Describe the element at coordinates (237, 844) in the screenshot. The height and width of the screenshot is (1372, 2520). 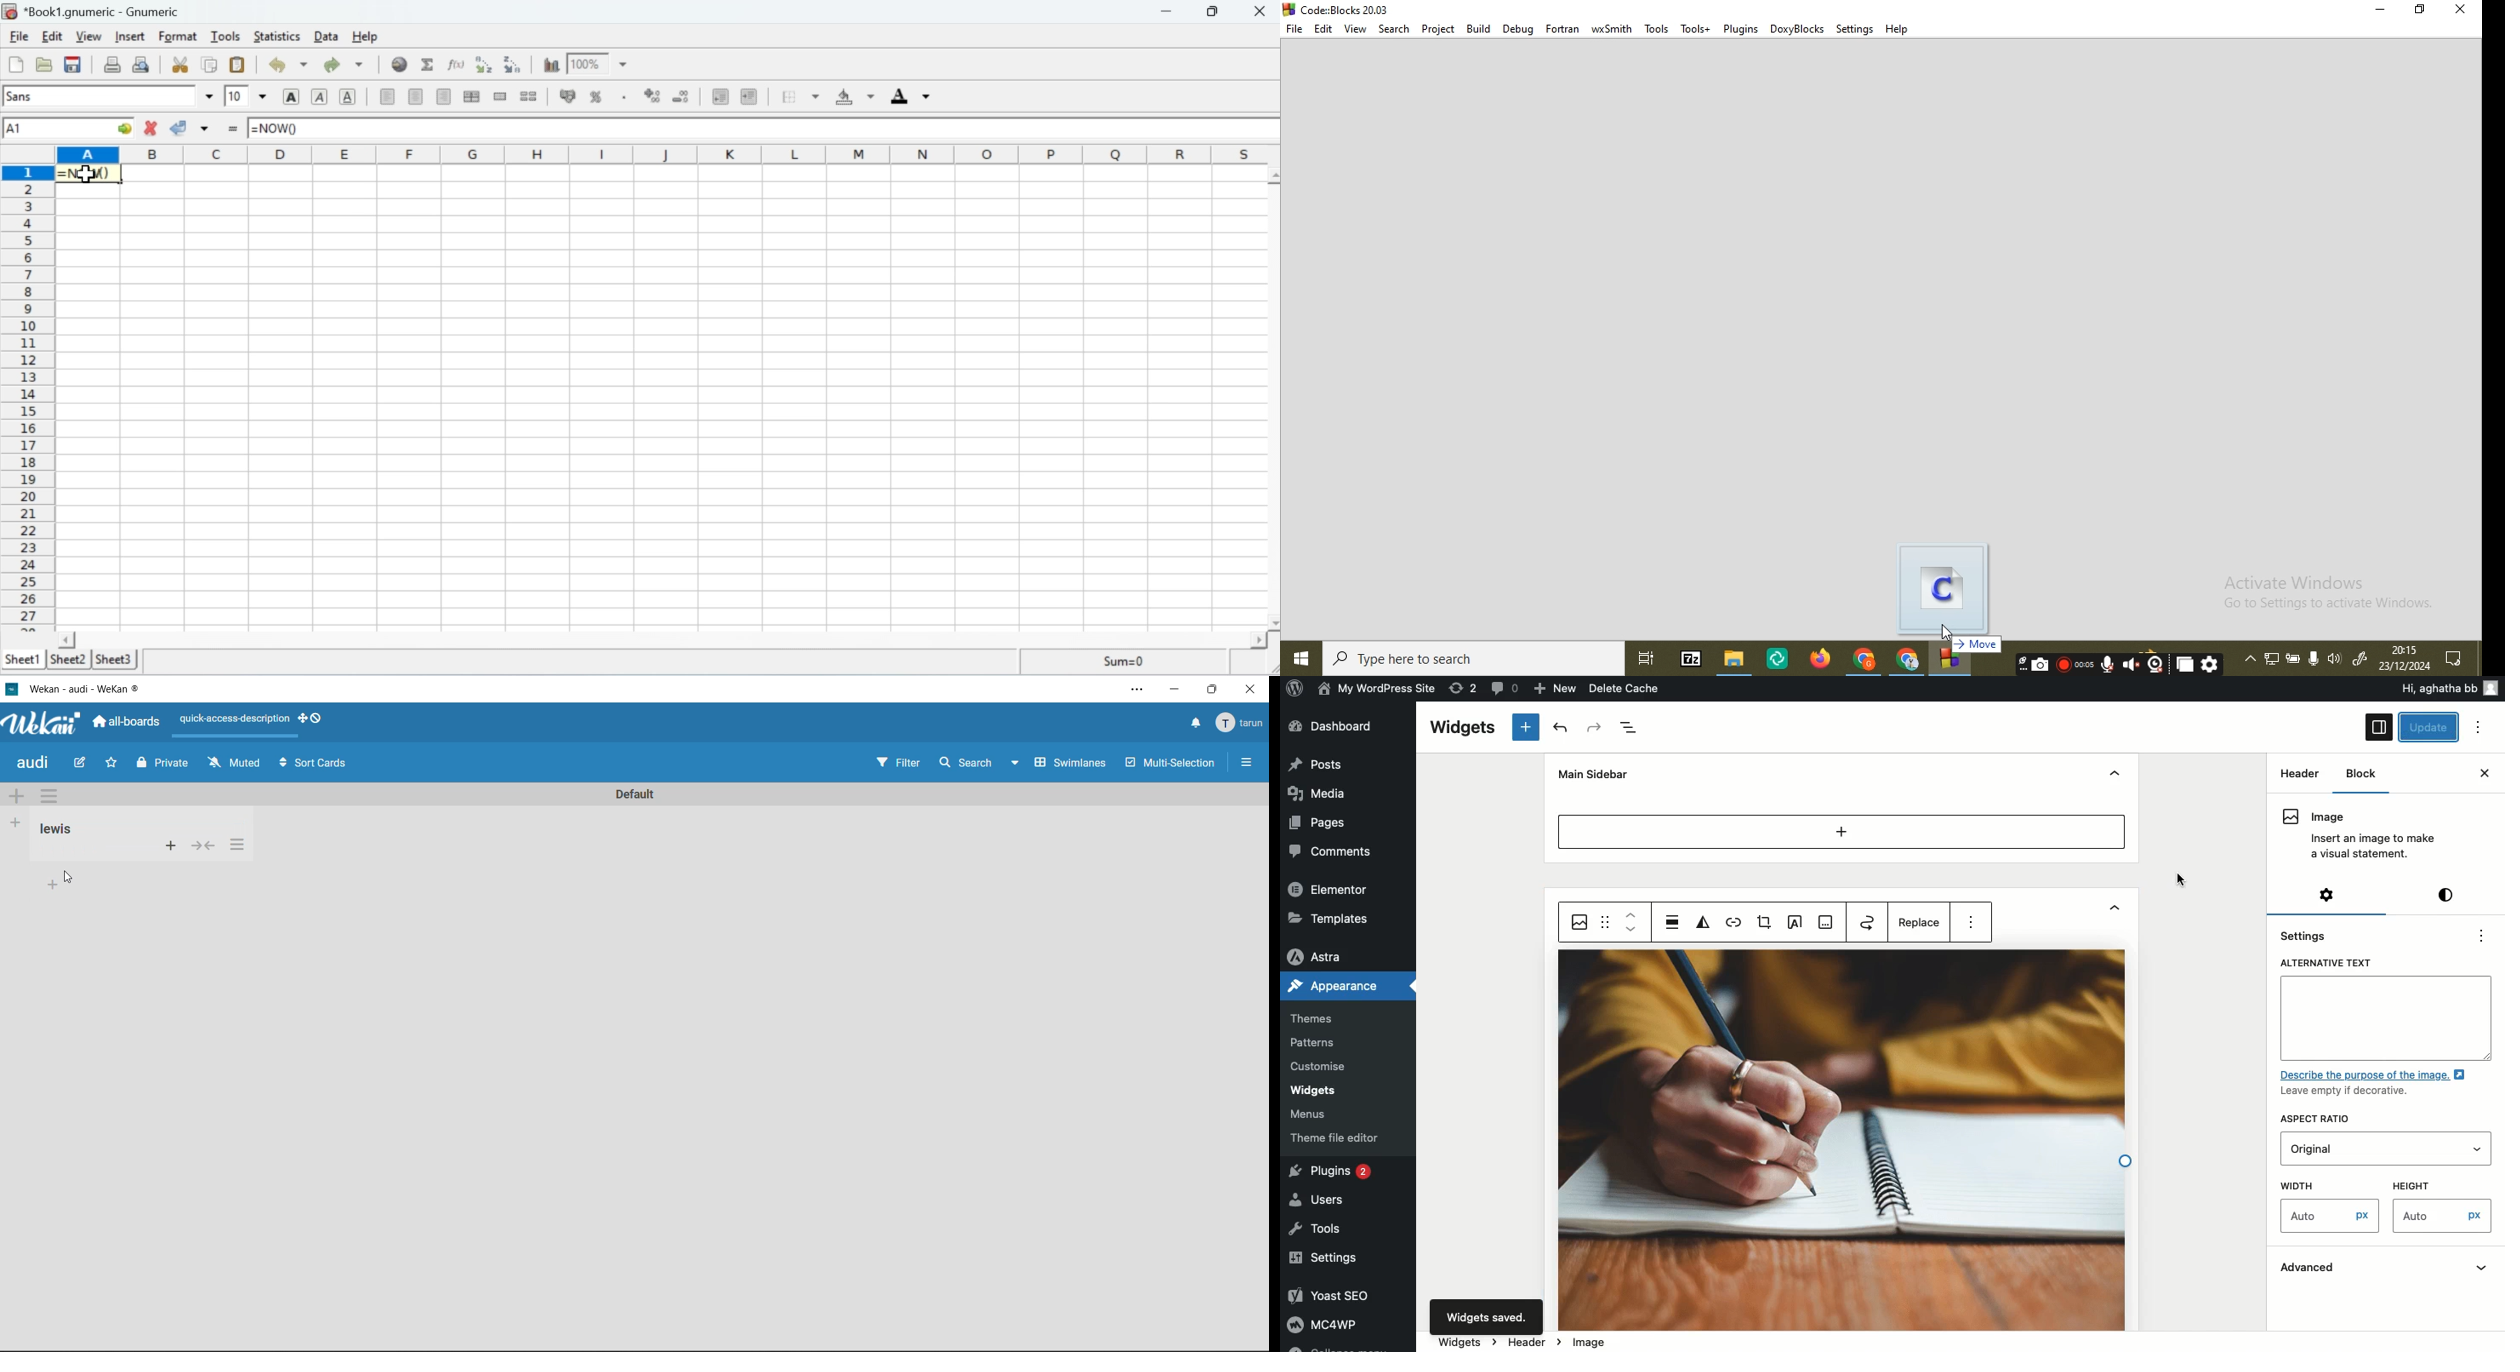
I see `` at that location.